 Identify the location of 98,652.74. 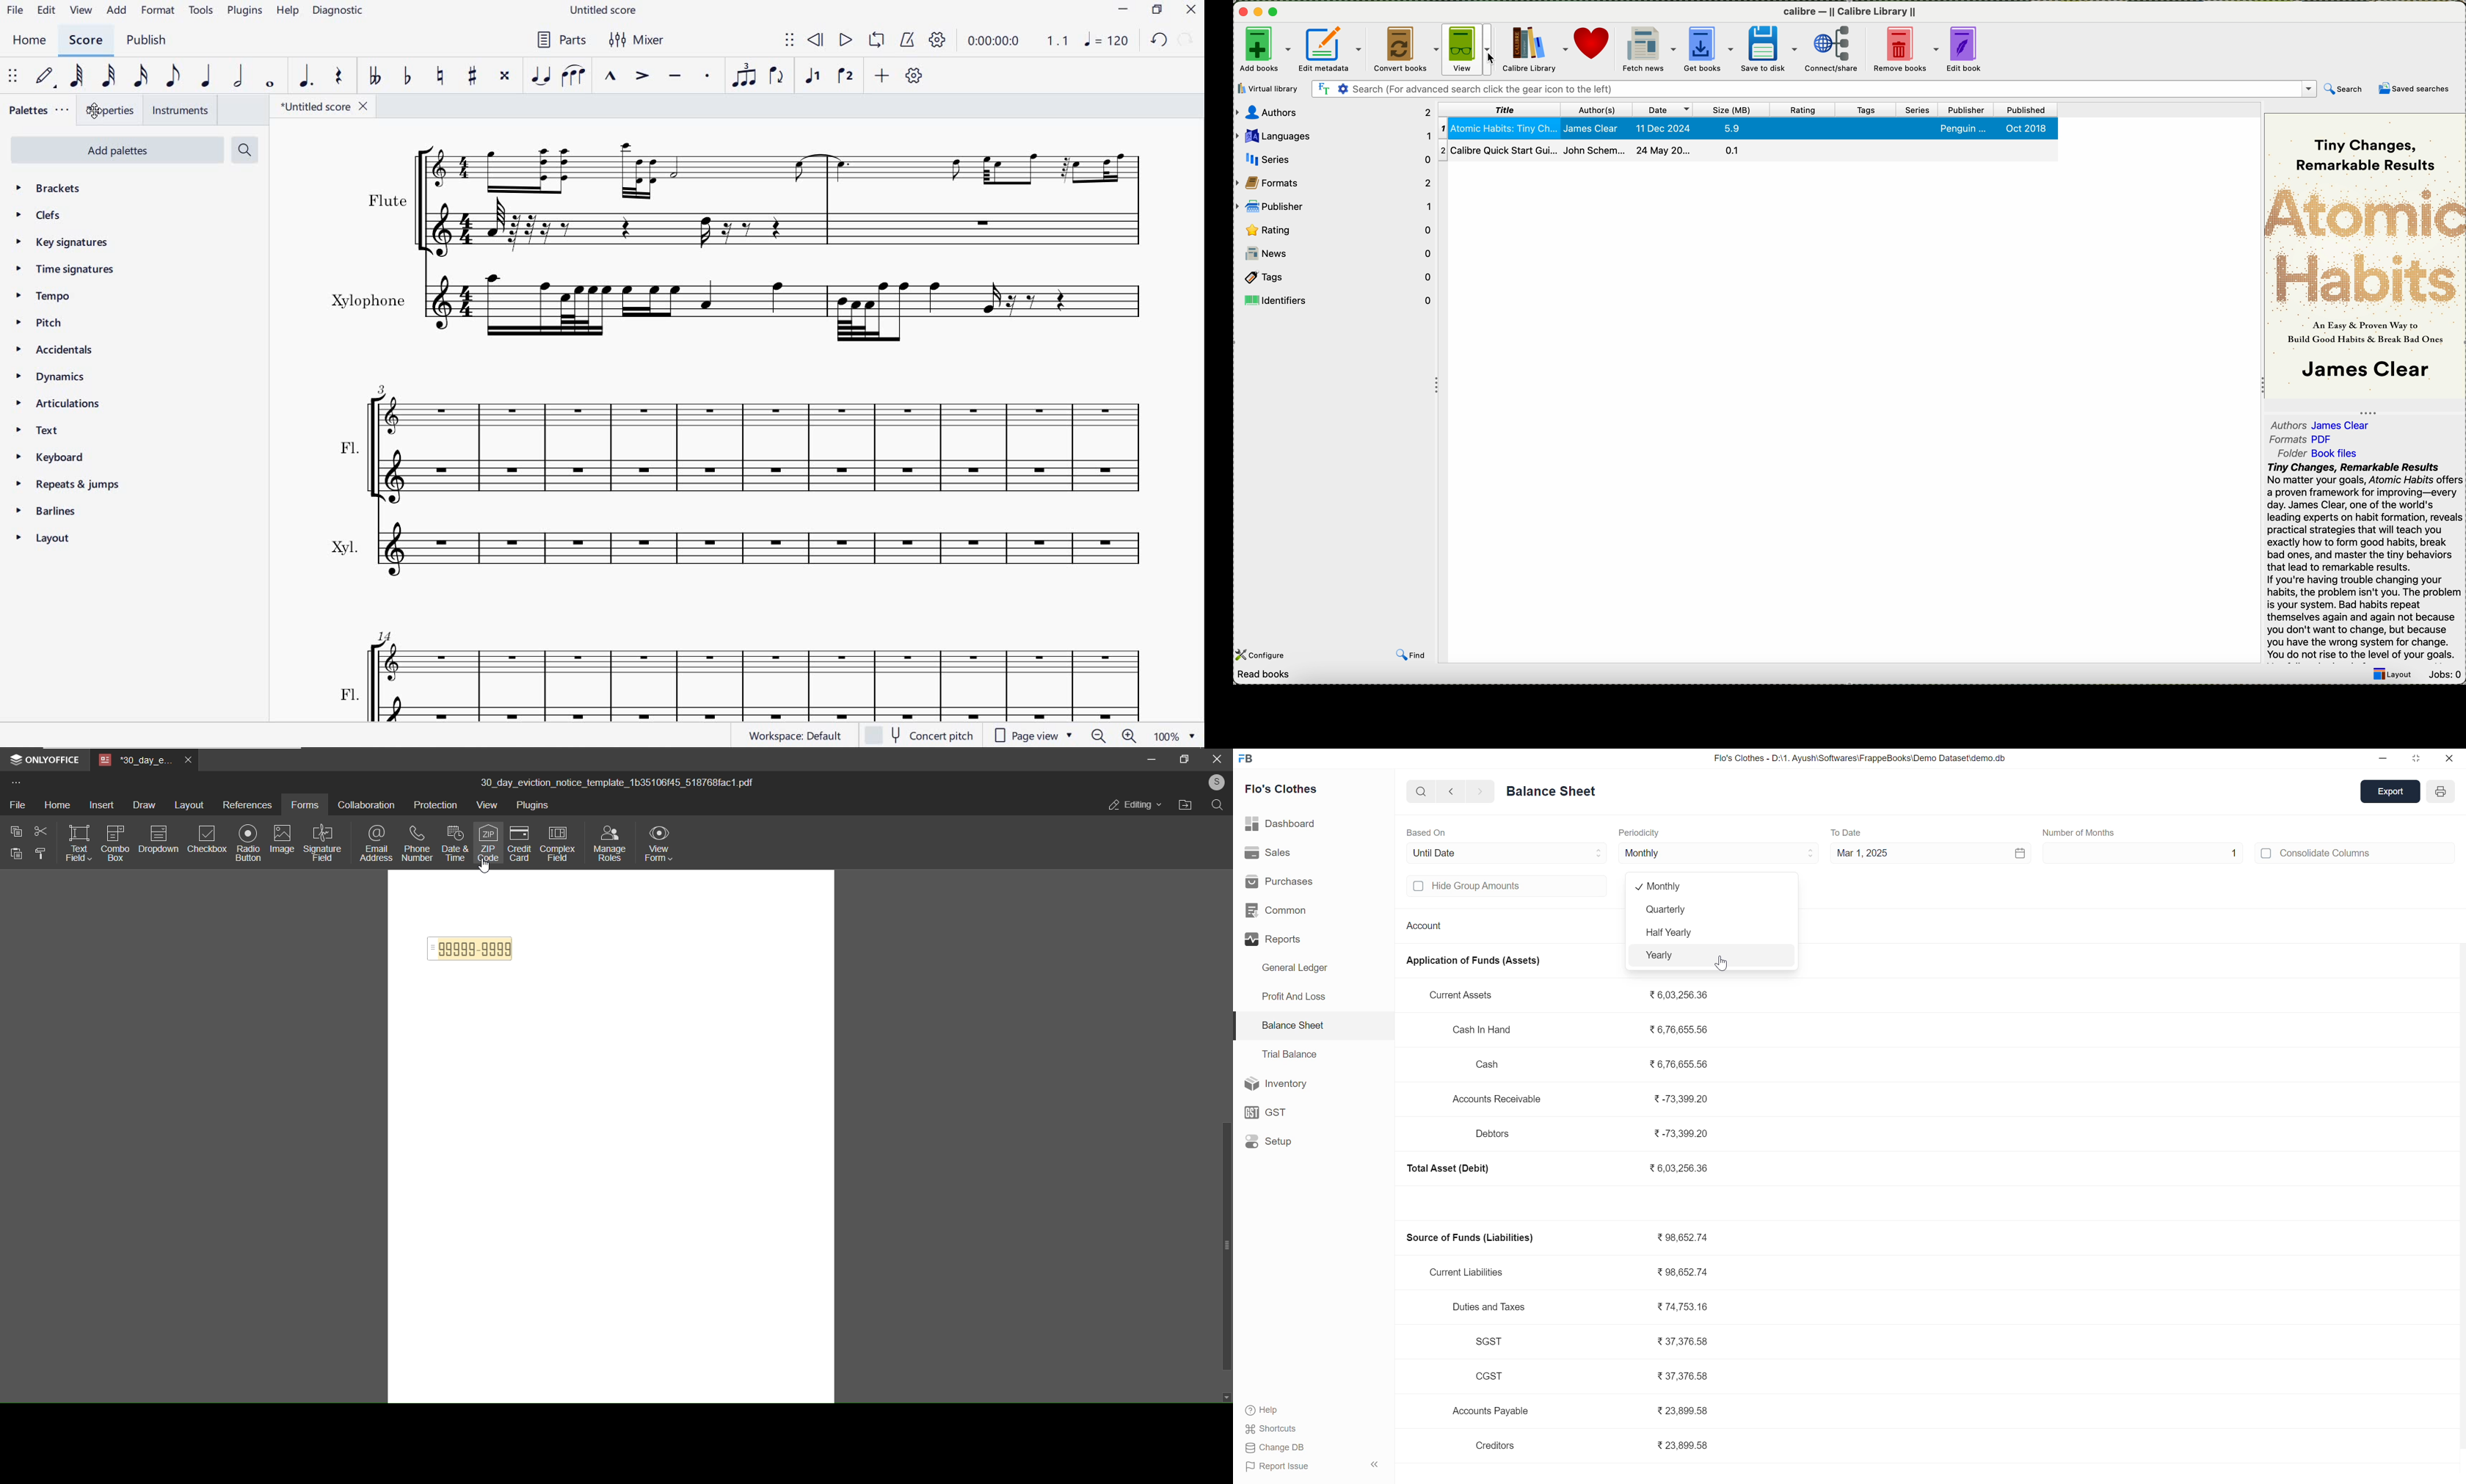
(1685, 1238).